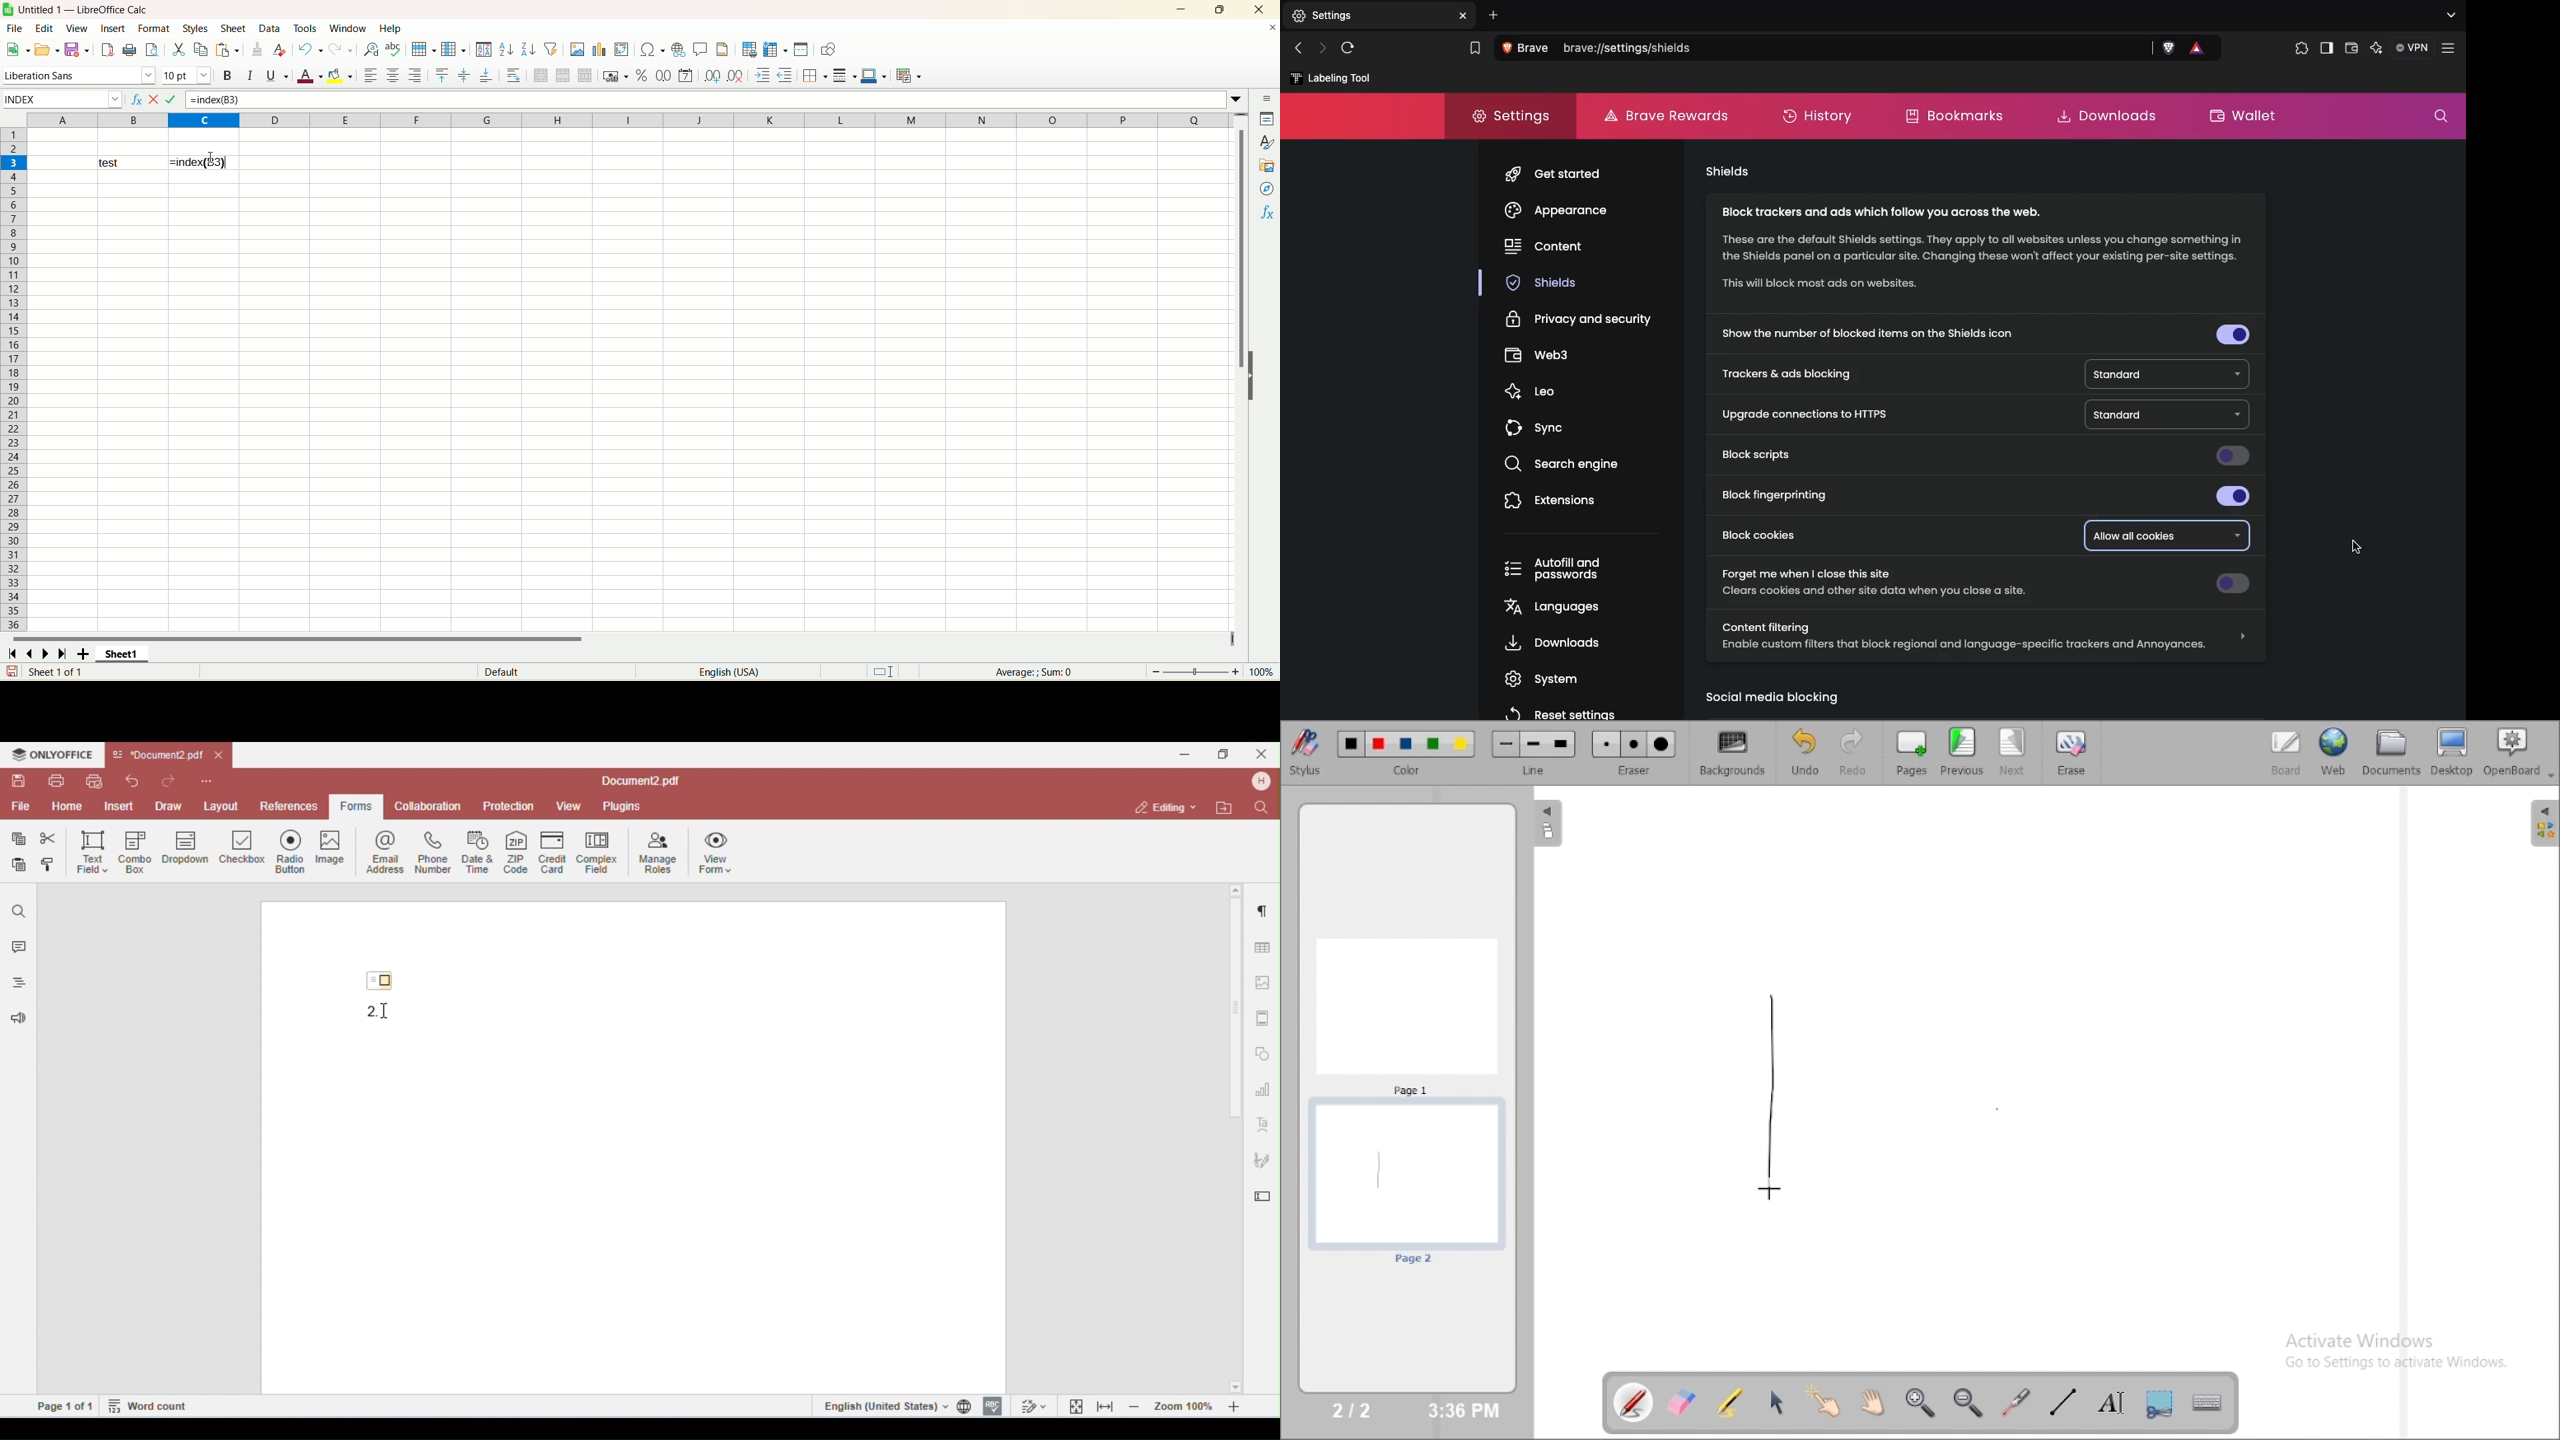  I want to click on pivot table, so click(621, 49).